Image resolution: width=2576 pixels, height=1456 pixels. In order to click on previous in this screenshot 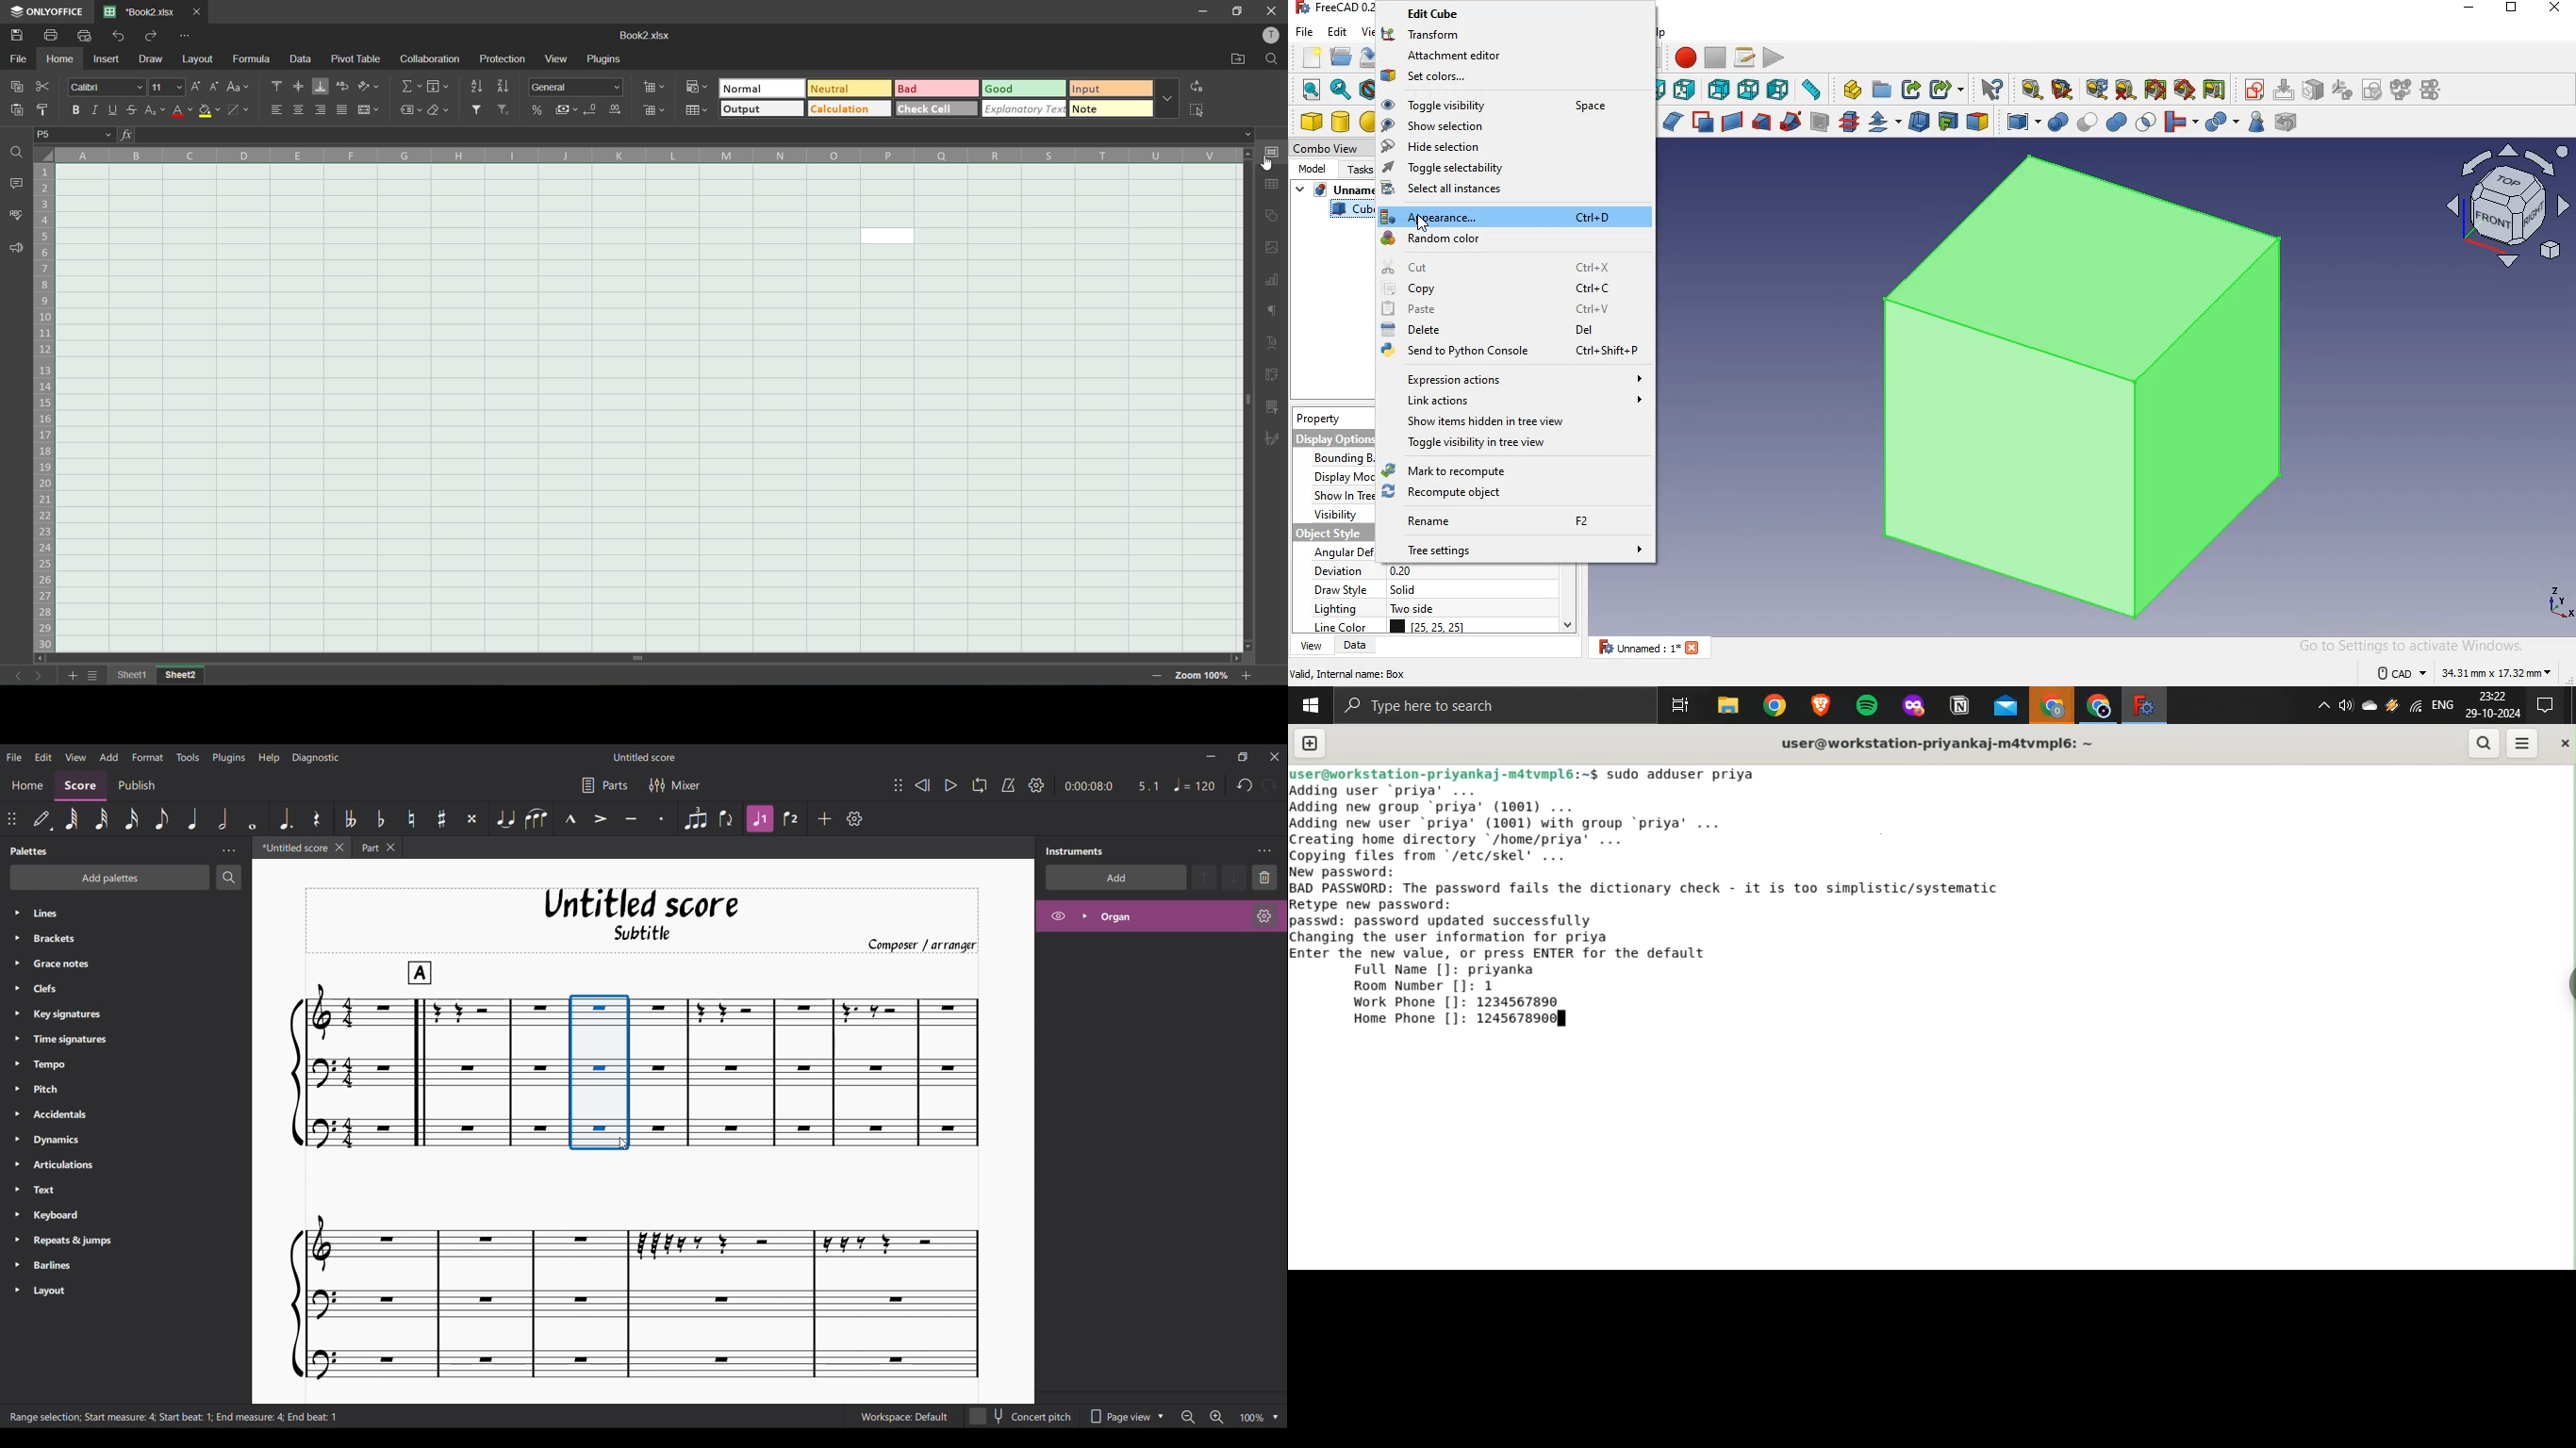, I will do `click(13, 674)`.